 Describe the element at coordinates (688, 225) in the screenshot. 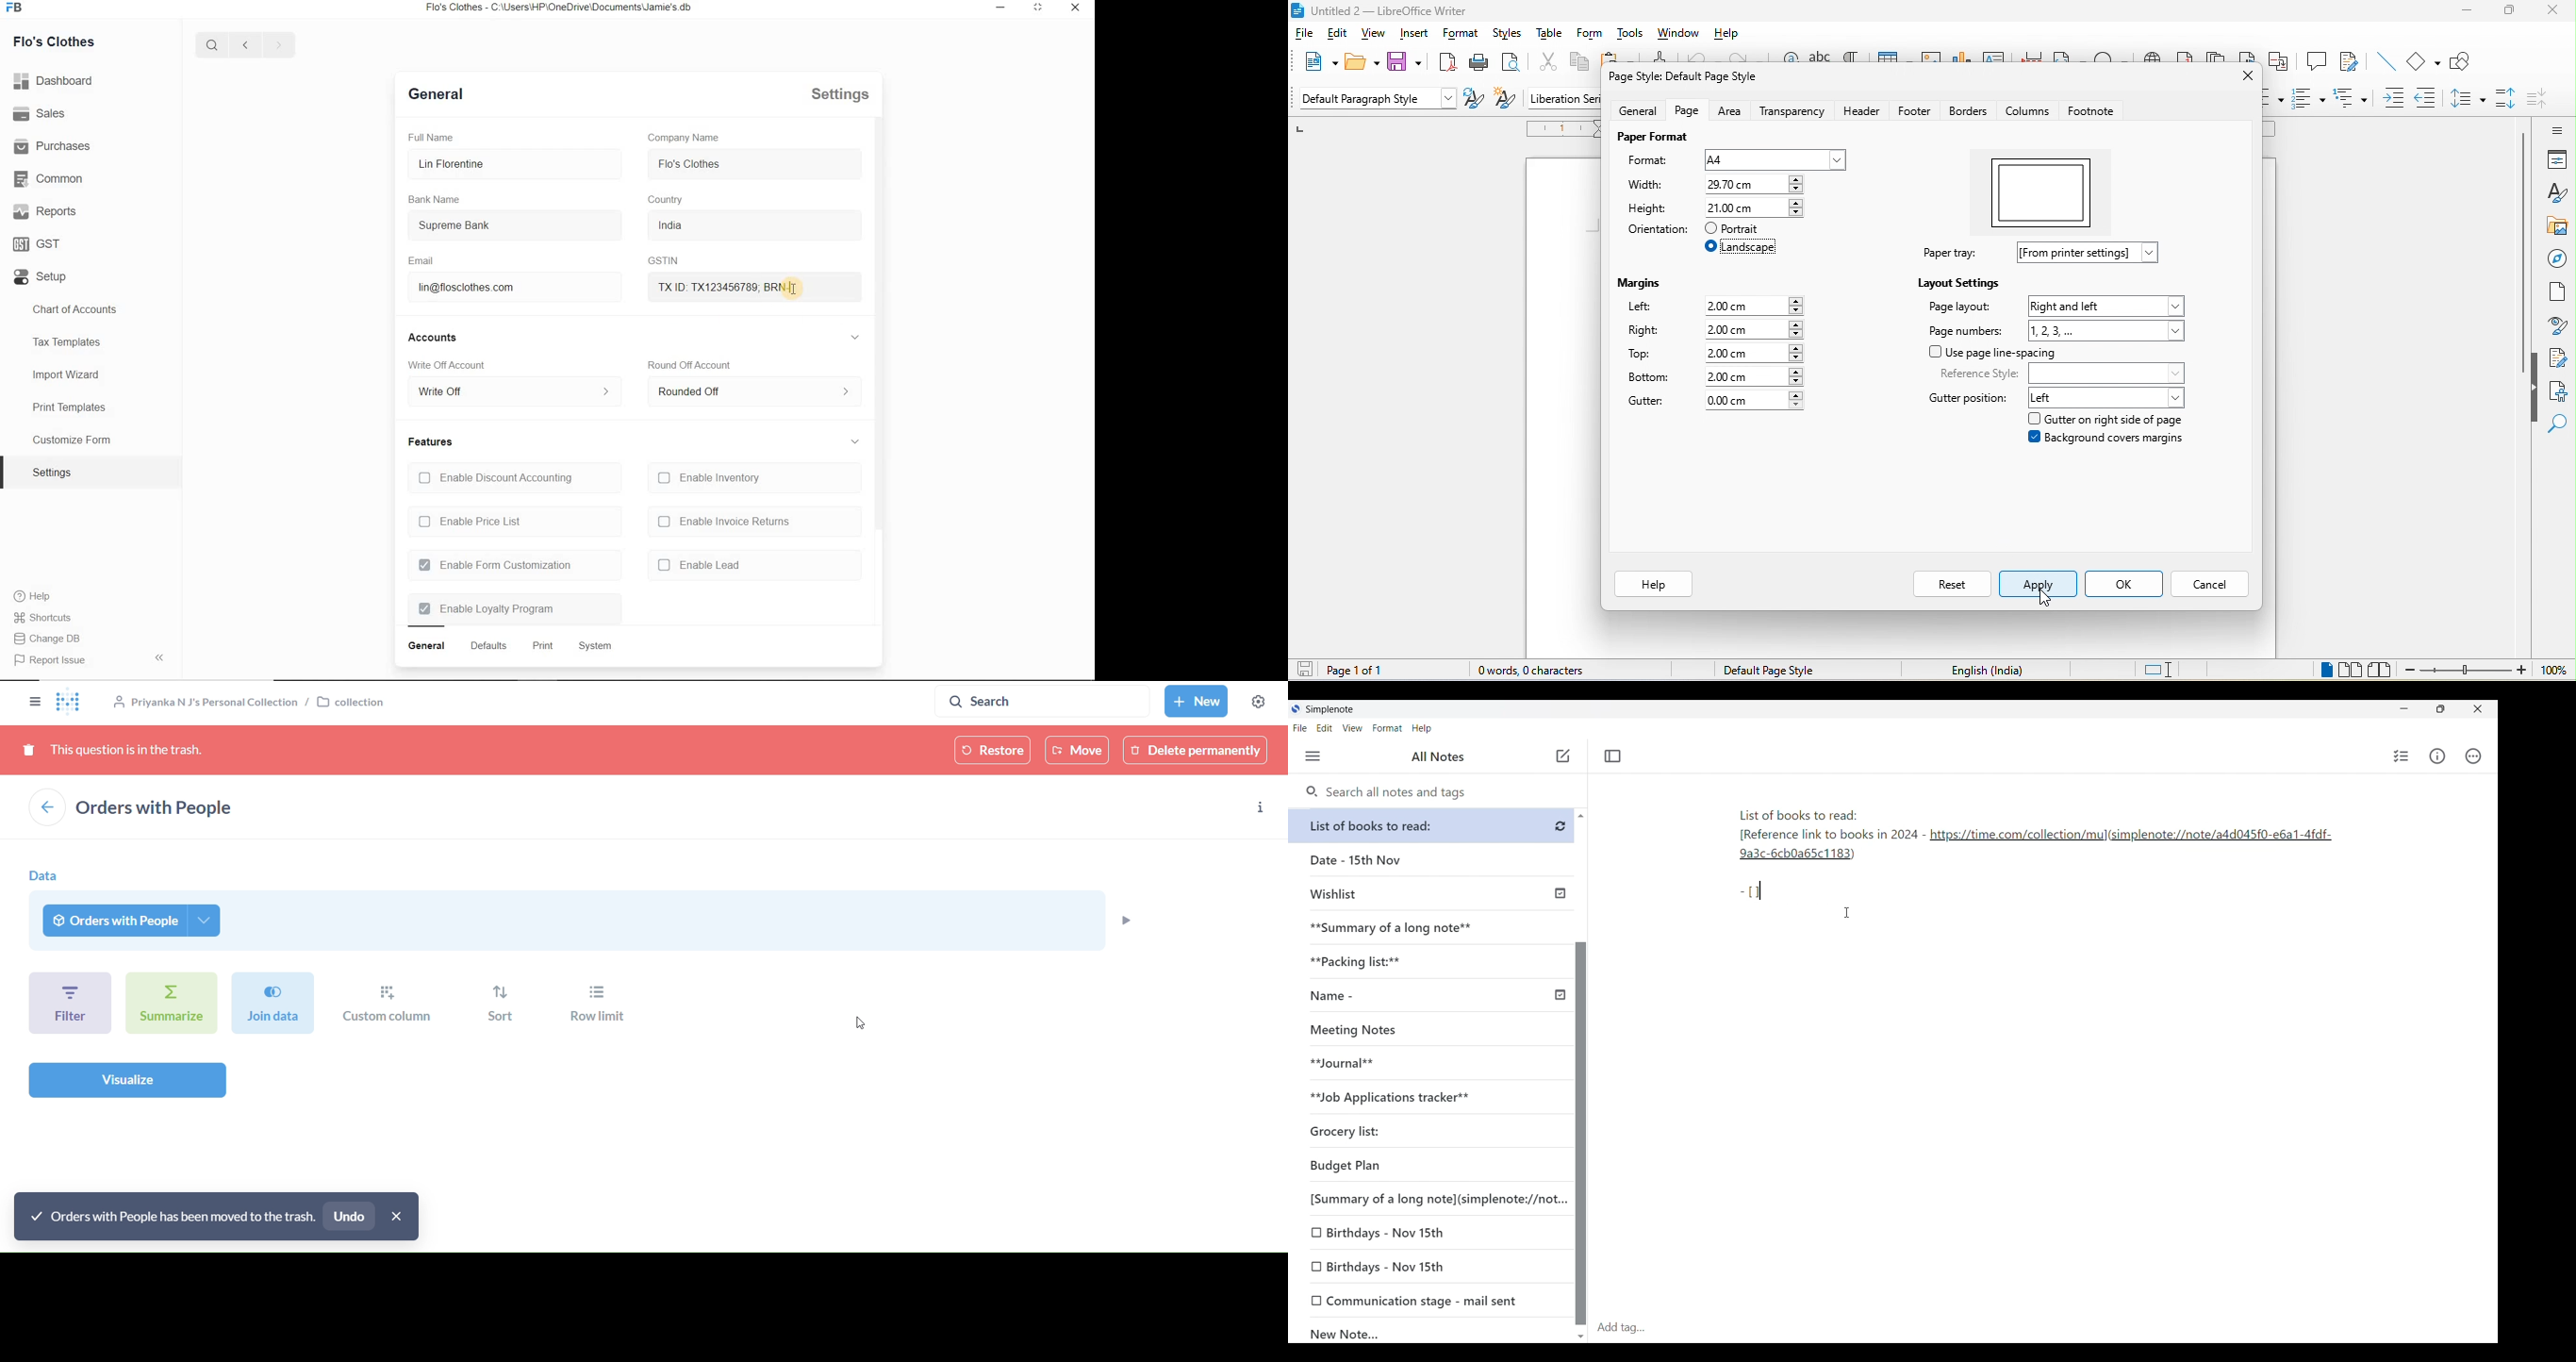

I see `india` at that location.